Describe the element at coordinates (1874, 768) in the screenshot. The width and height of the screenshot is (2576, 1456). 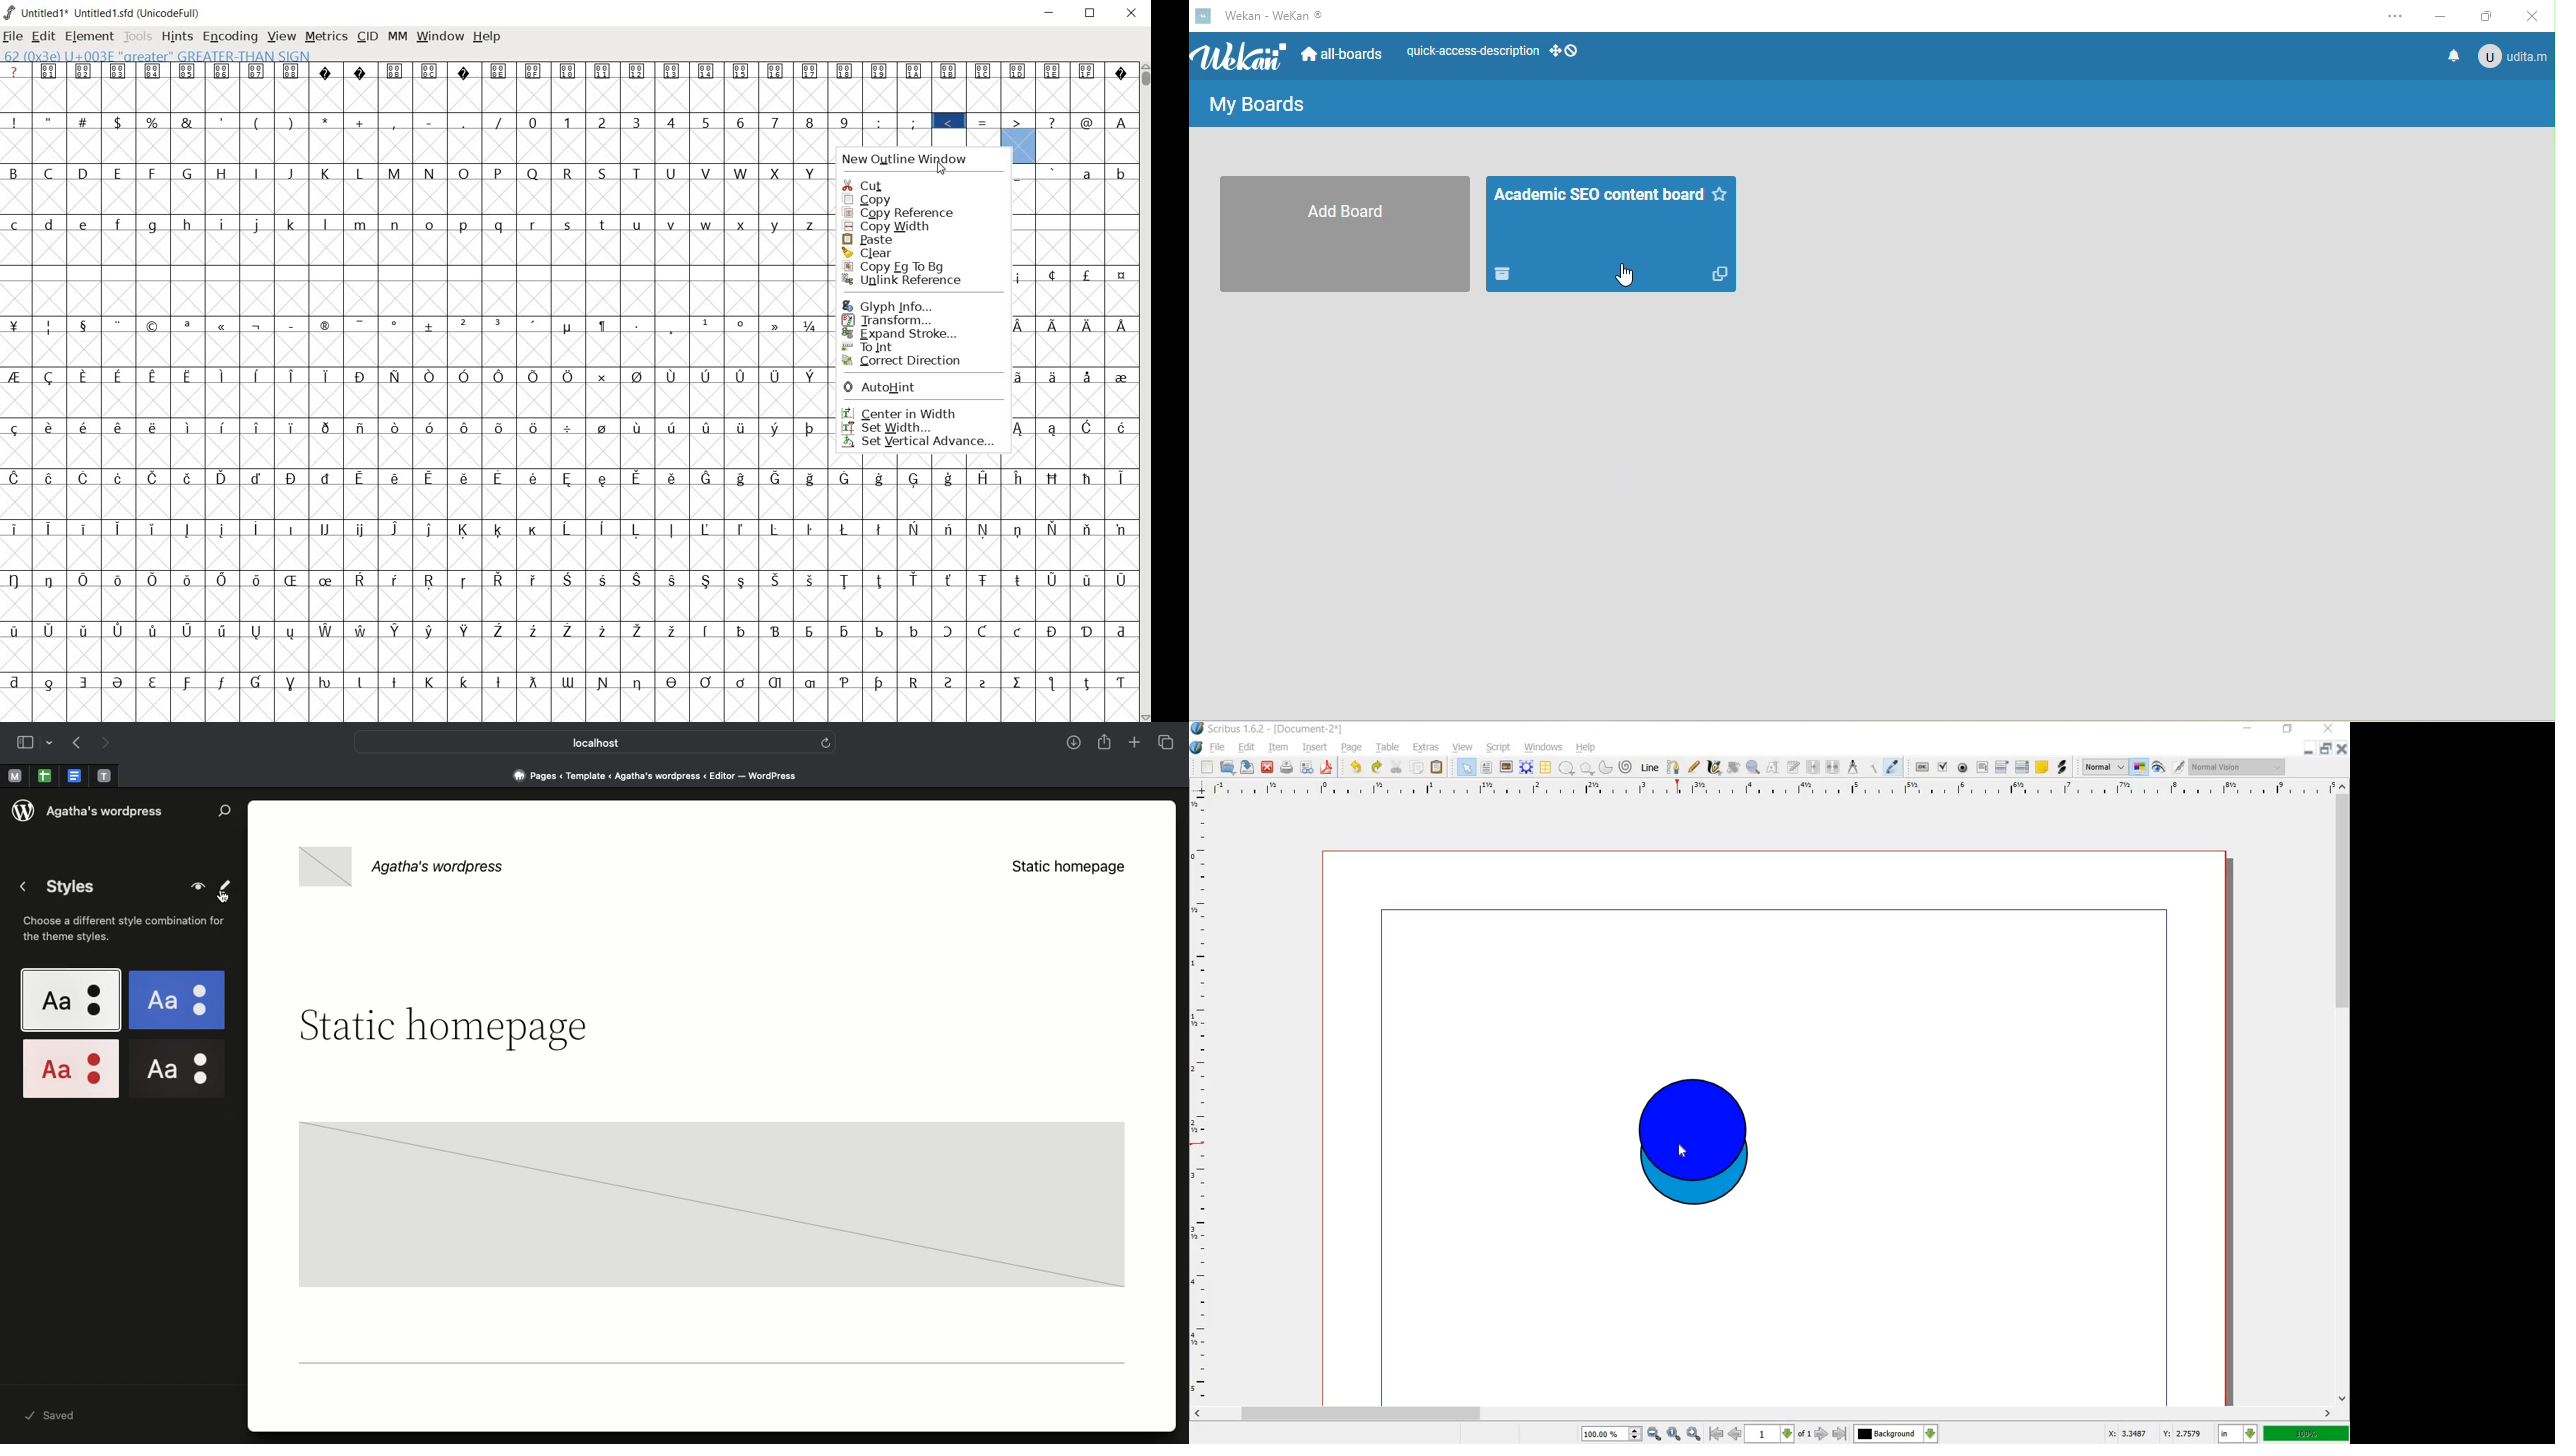
I see `copy item properties` at that location.